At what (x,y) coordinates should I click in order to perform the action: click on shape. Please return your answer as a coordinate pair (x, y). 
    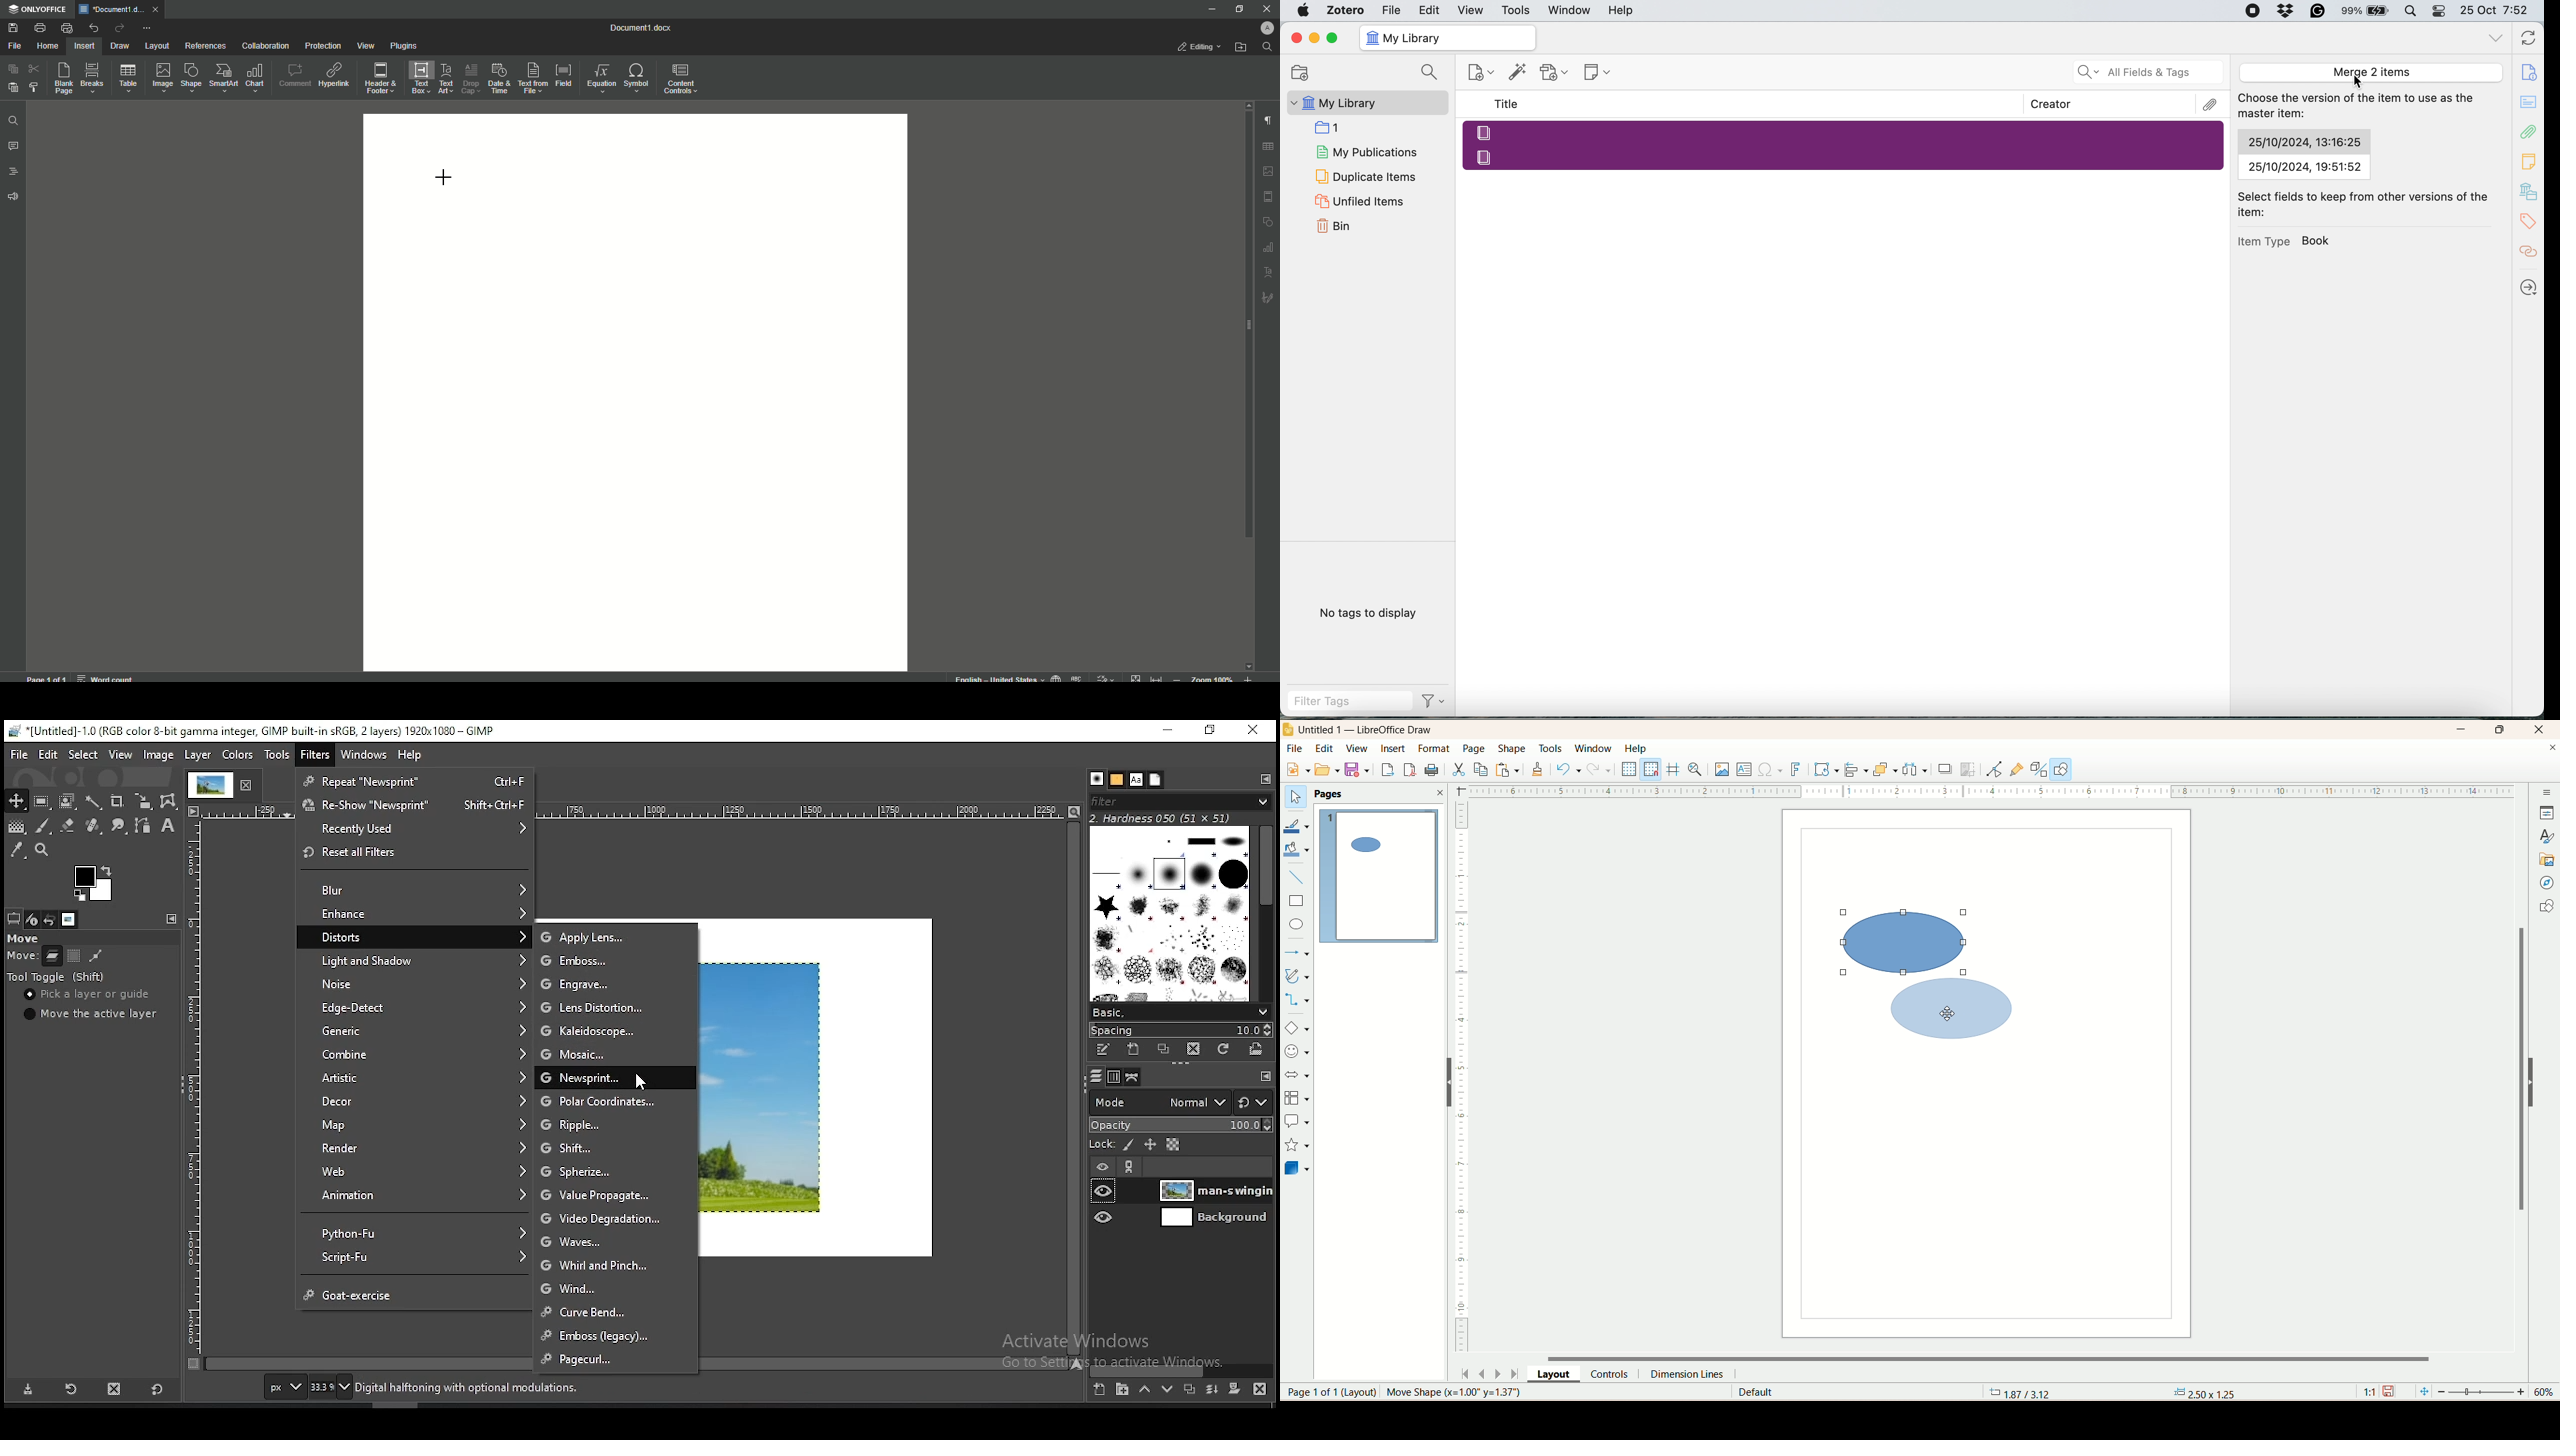
    Looking at the image, I should click on (1961, 1011).